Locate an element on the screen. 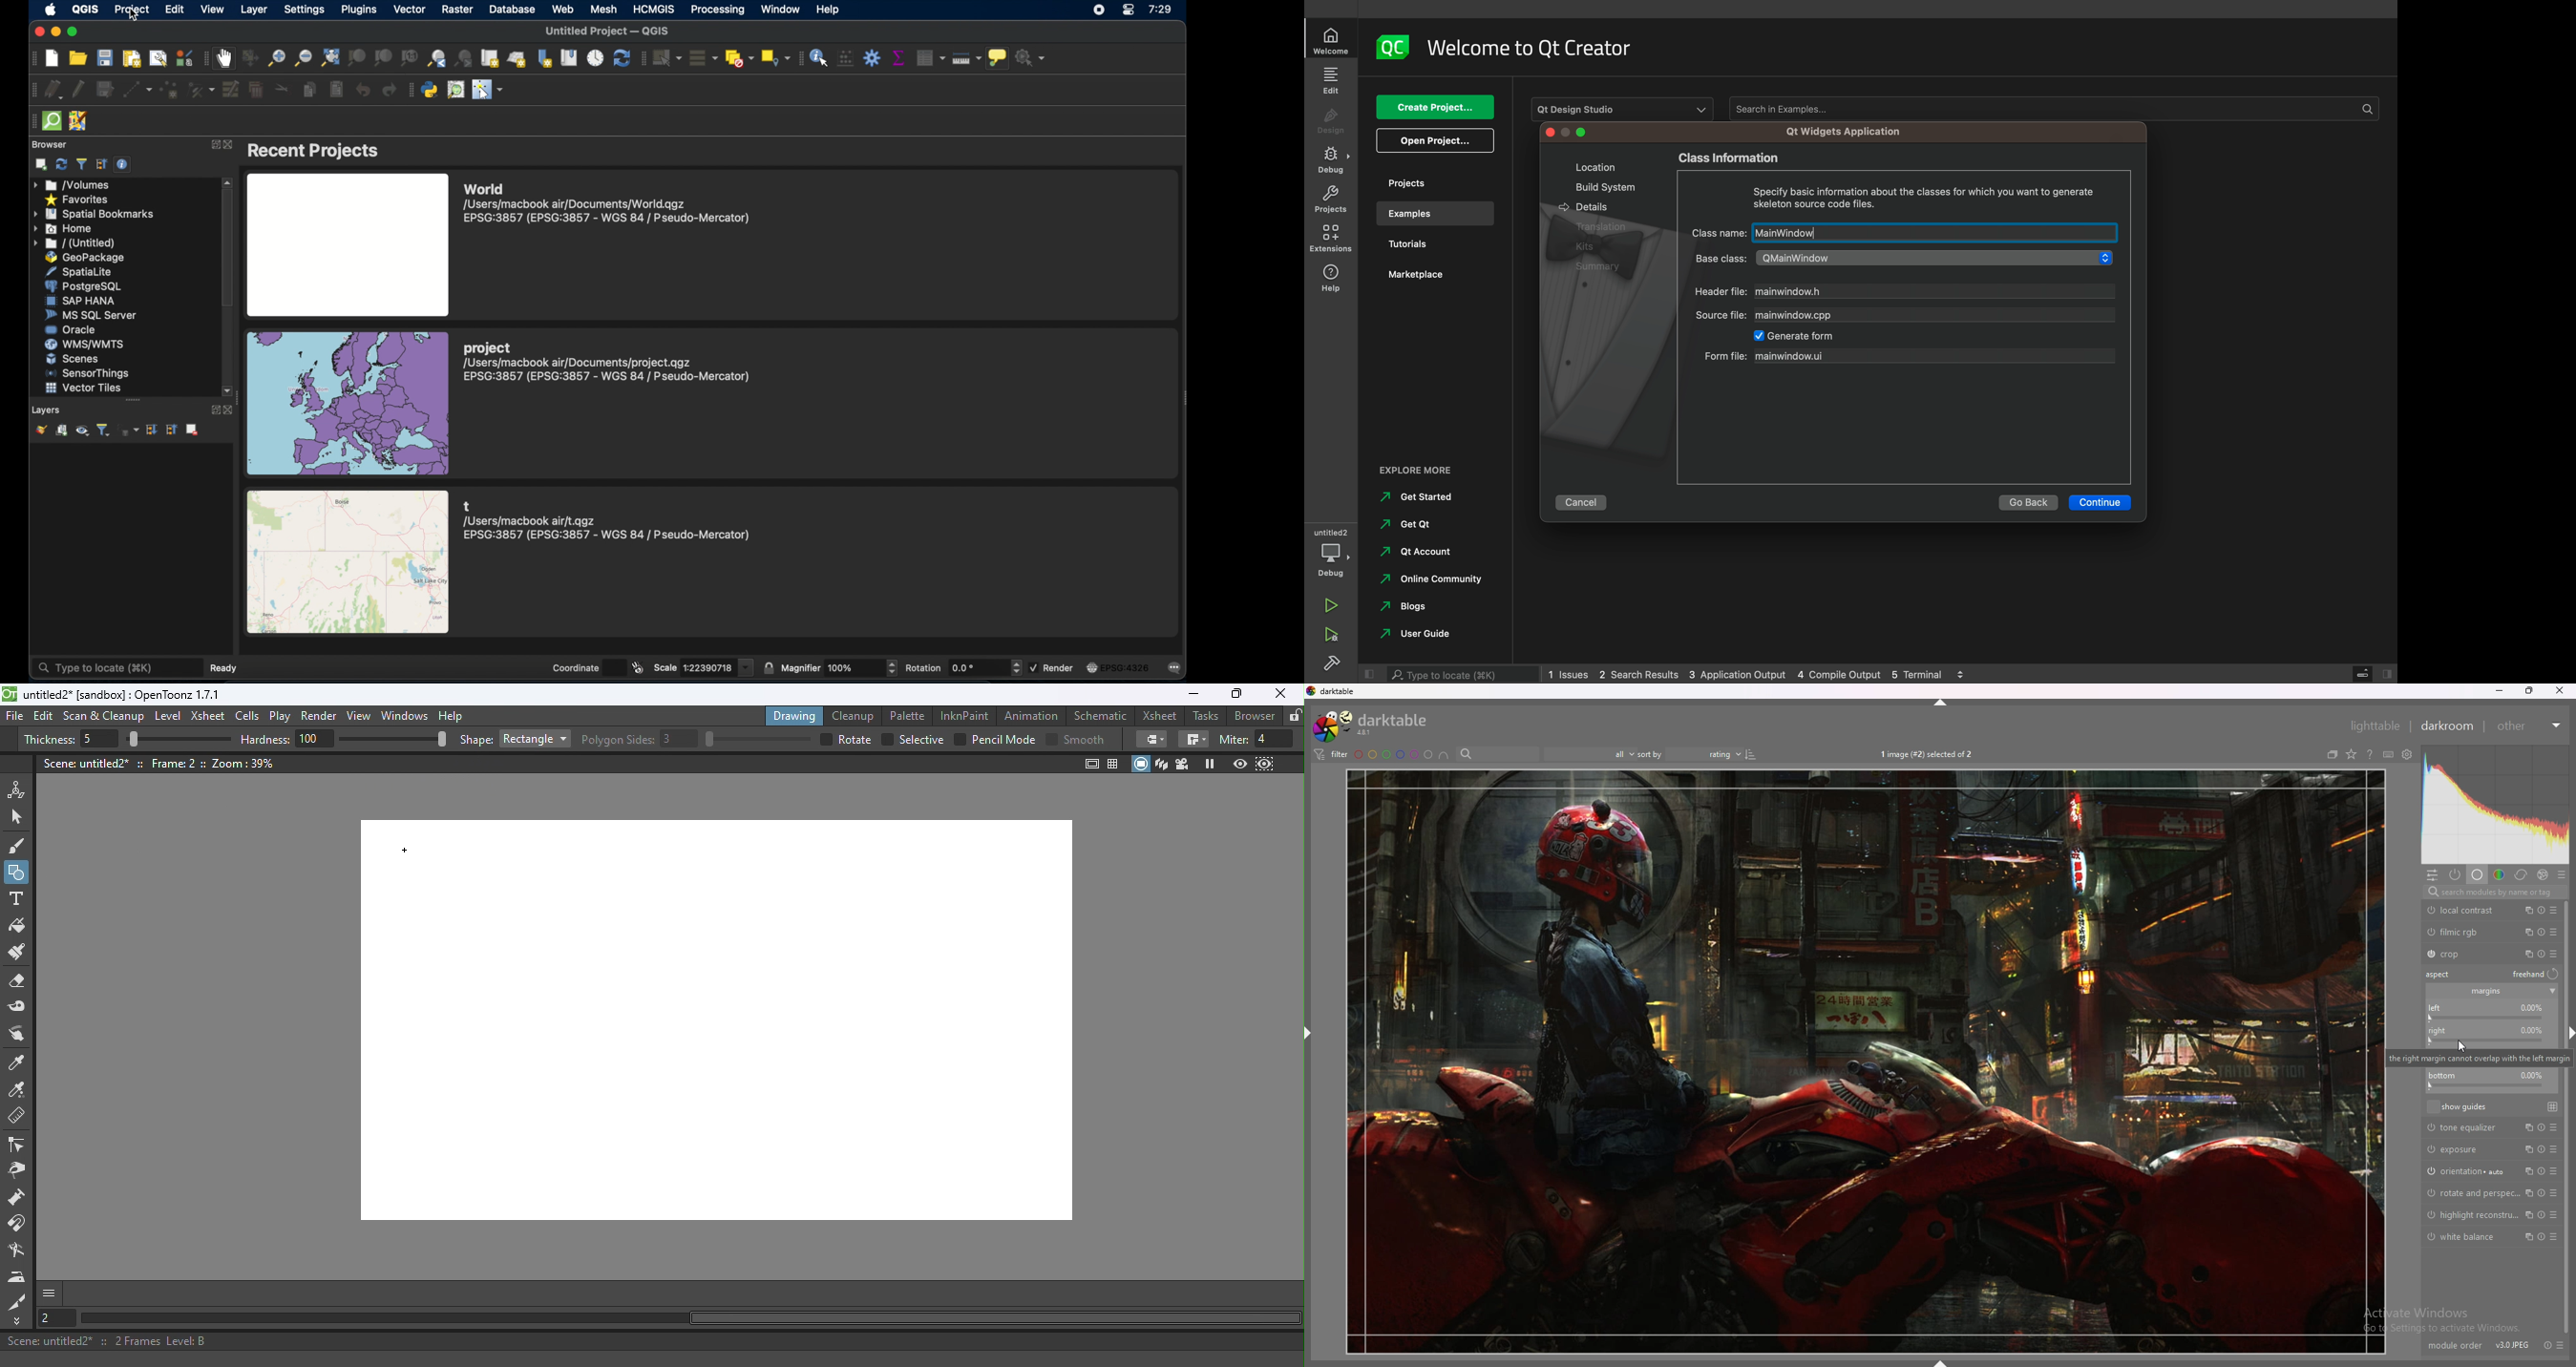 The width and height of the screenshot is (2576, 1372). EPSG:4326 is located at coordinates (1126, 666).